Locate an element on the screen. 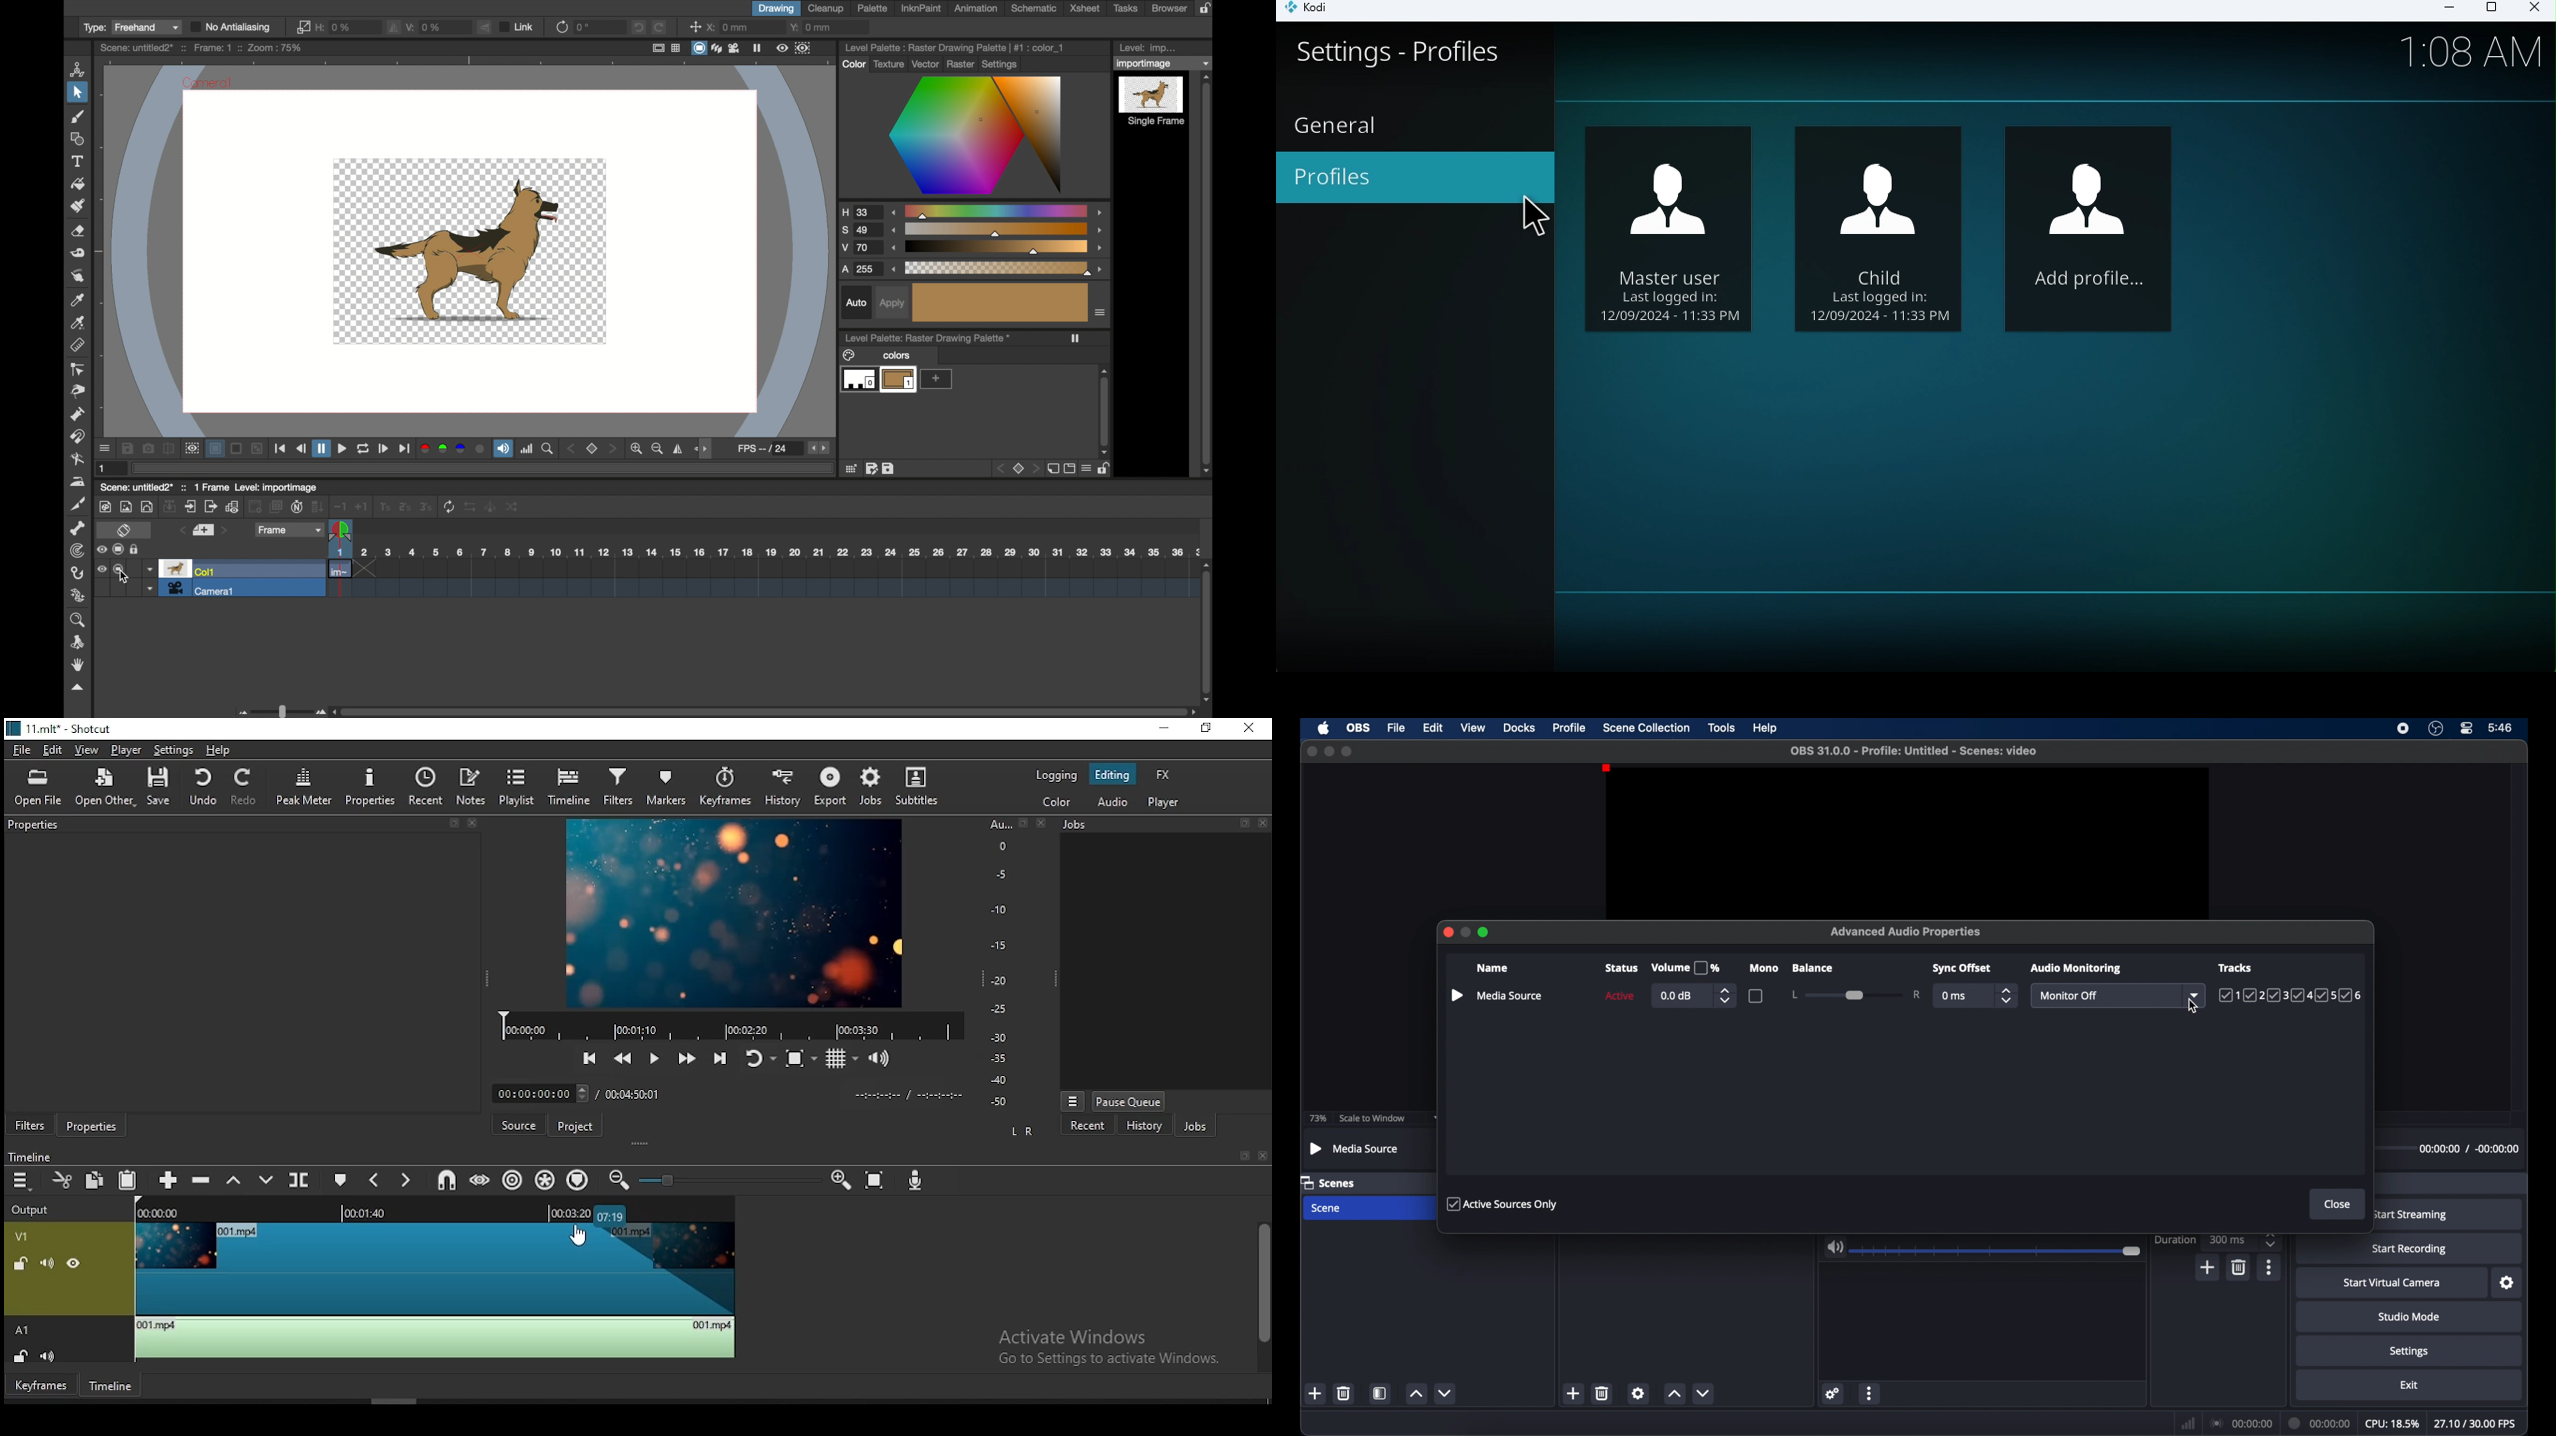  previous marker is located at coordinates (374, 1180).